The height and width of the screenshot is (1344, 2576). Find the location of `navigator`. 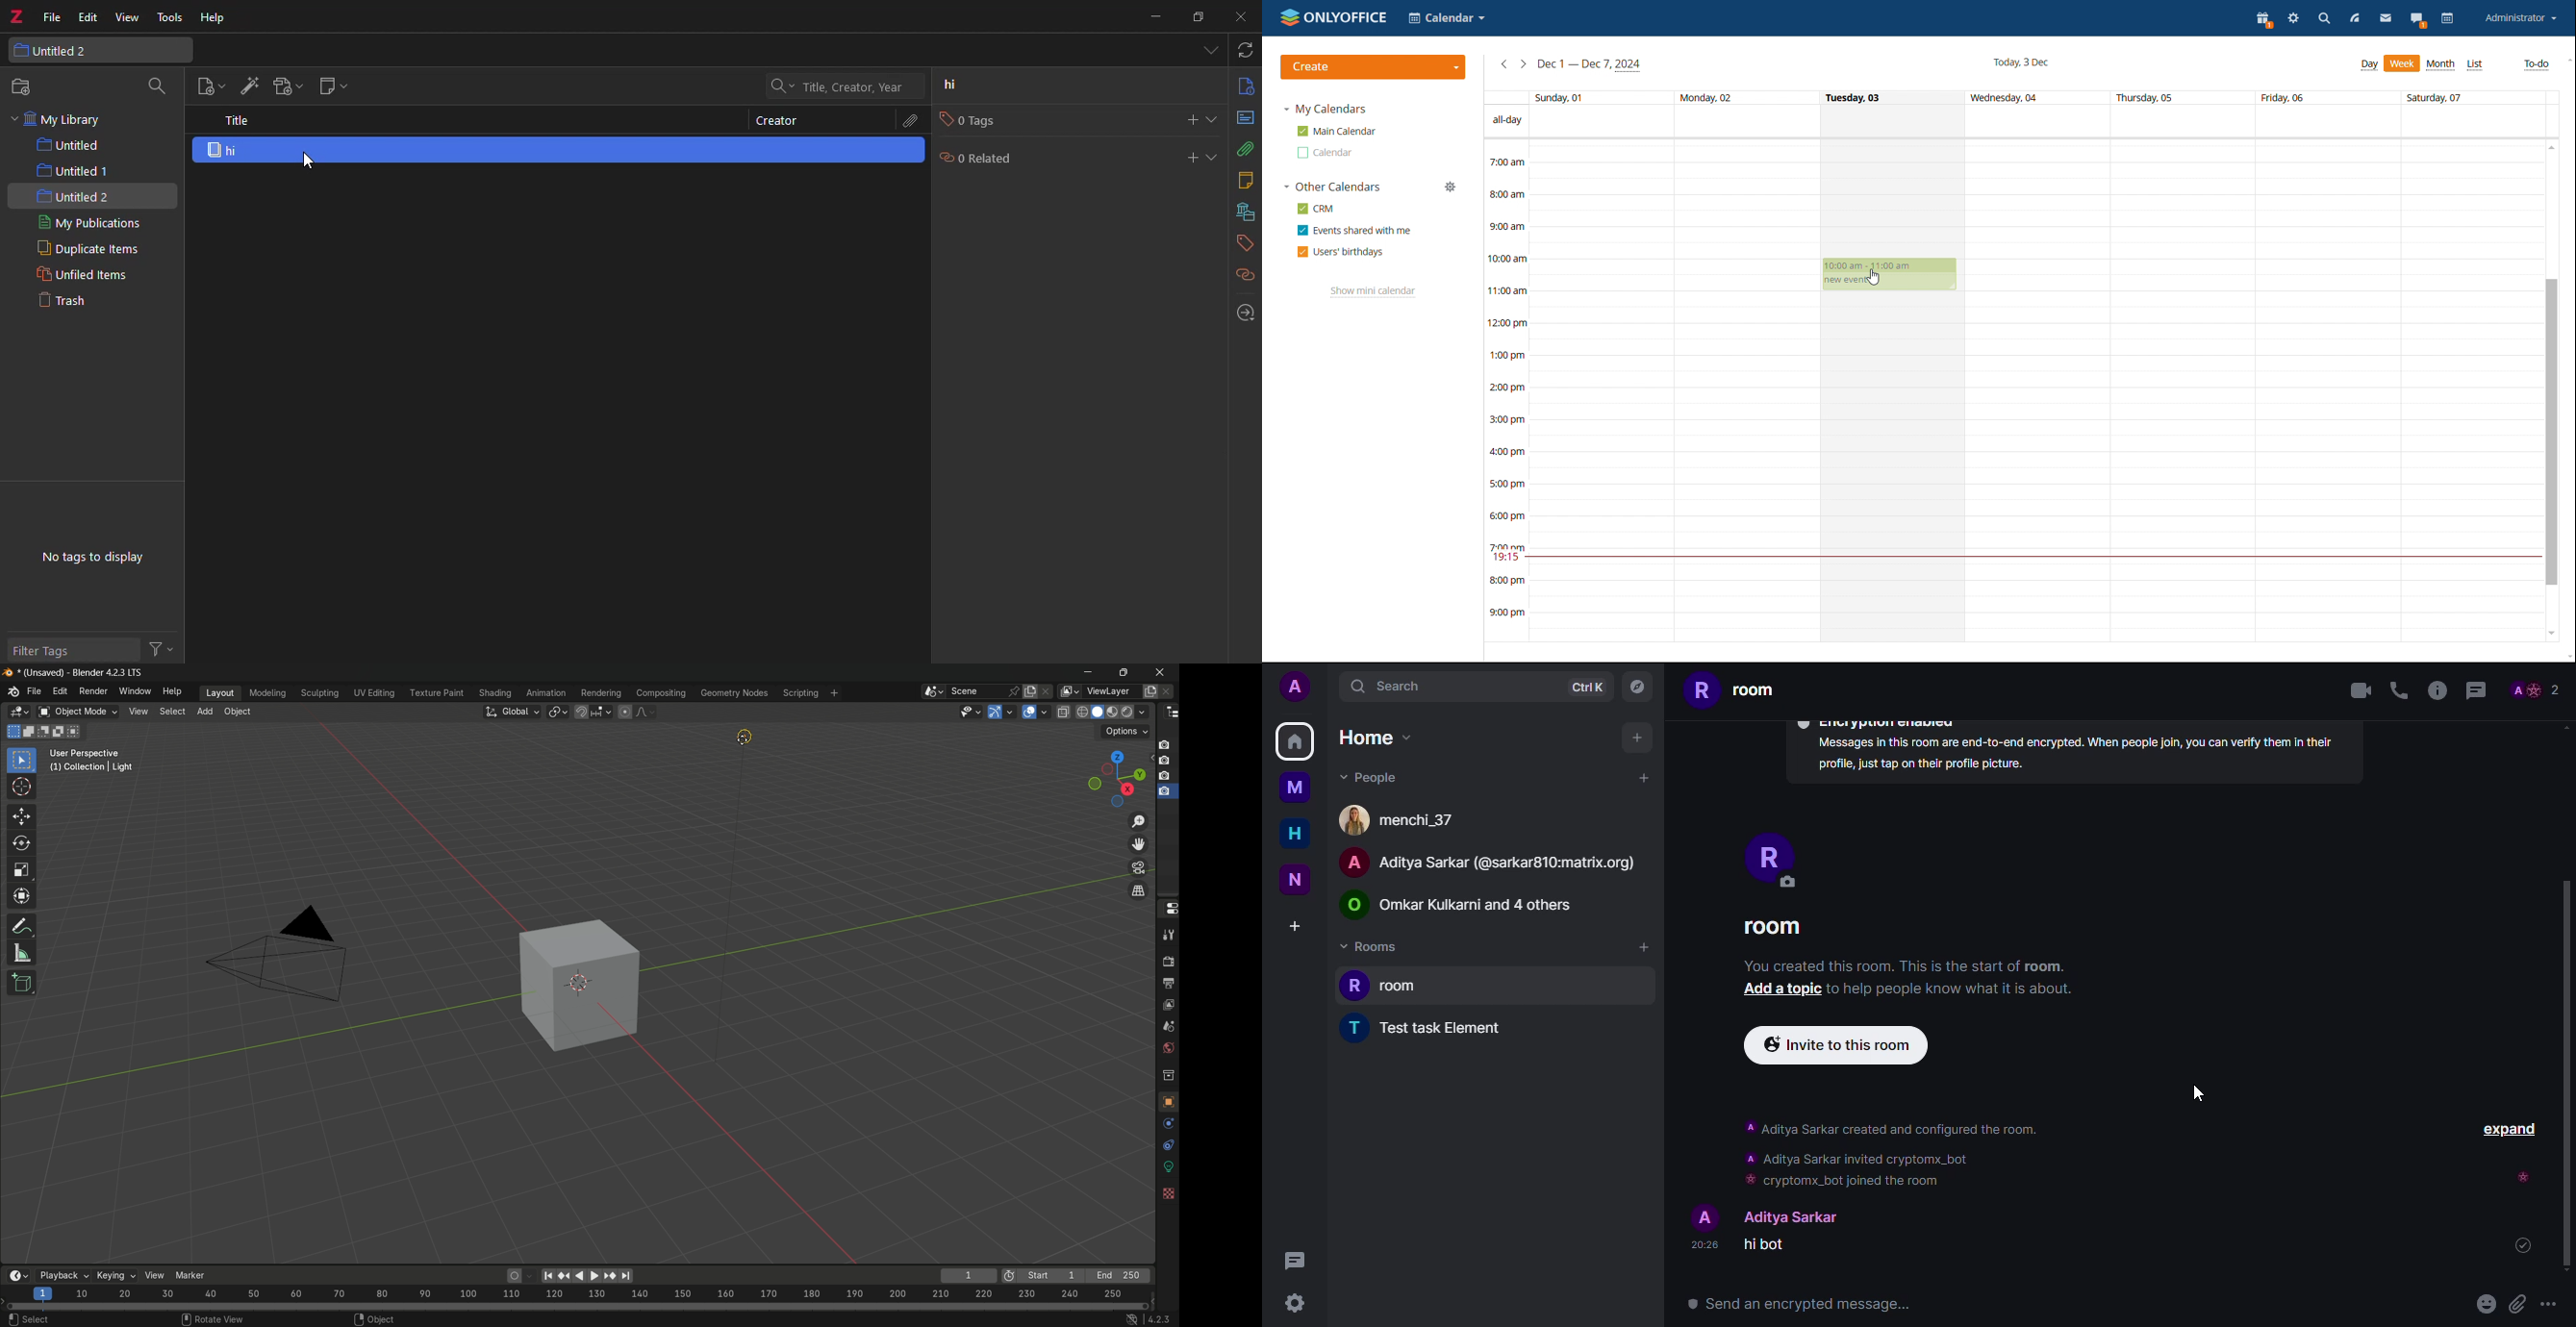

navigator is located at coordinates (1636, 687).